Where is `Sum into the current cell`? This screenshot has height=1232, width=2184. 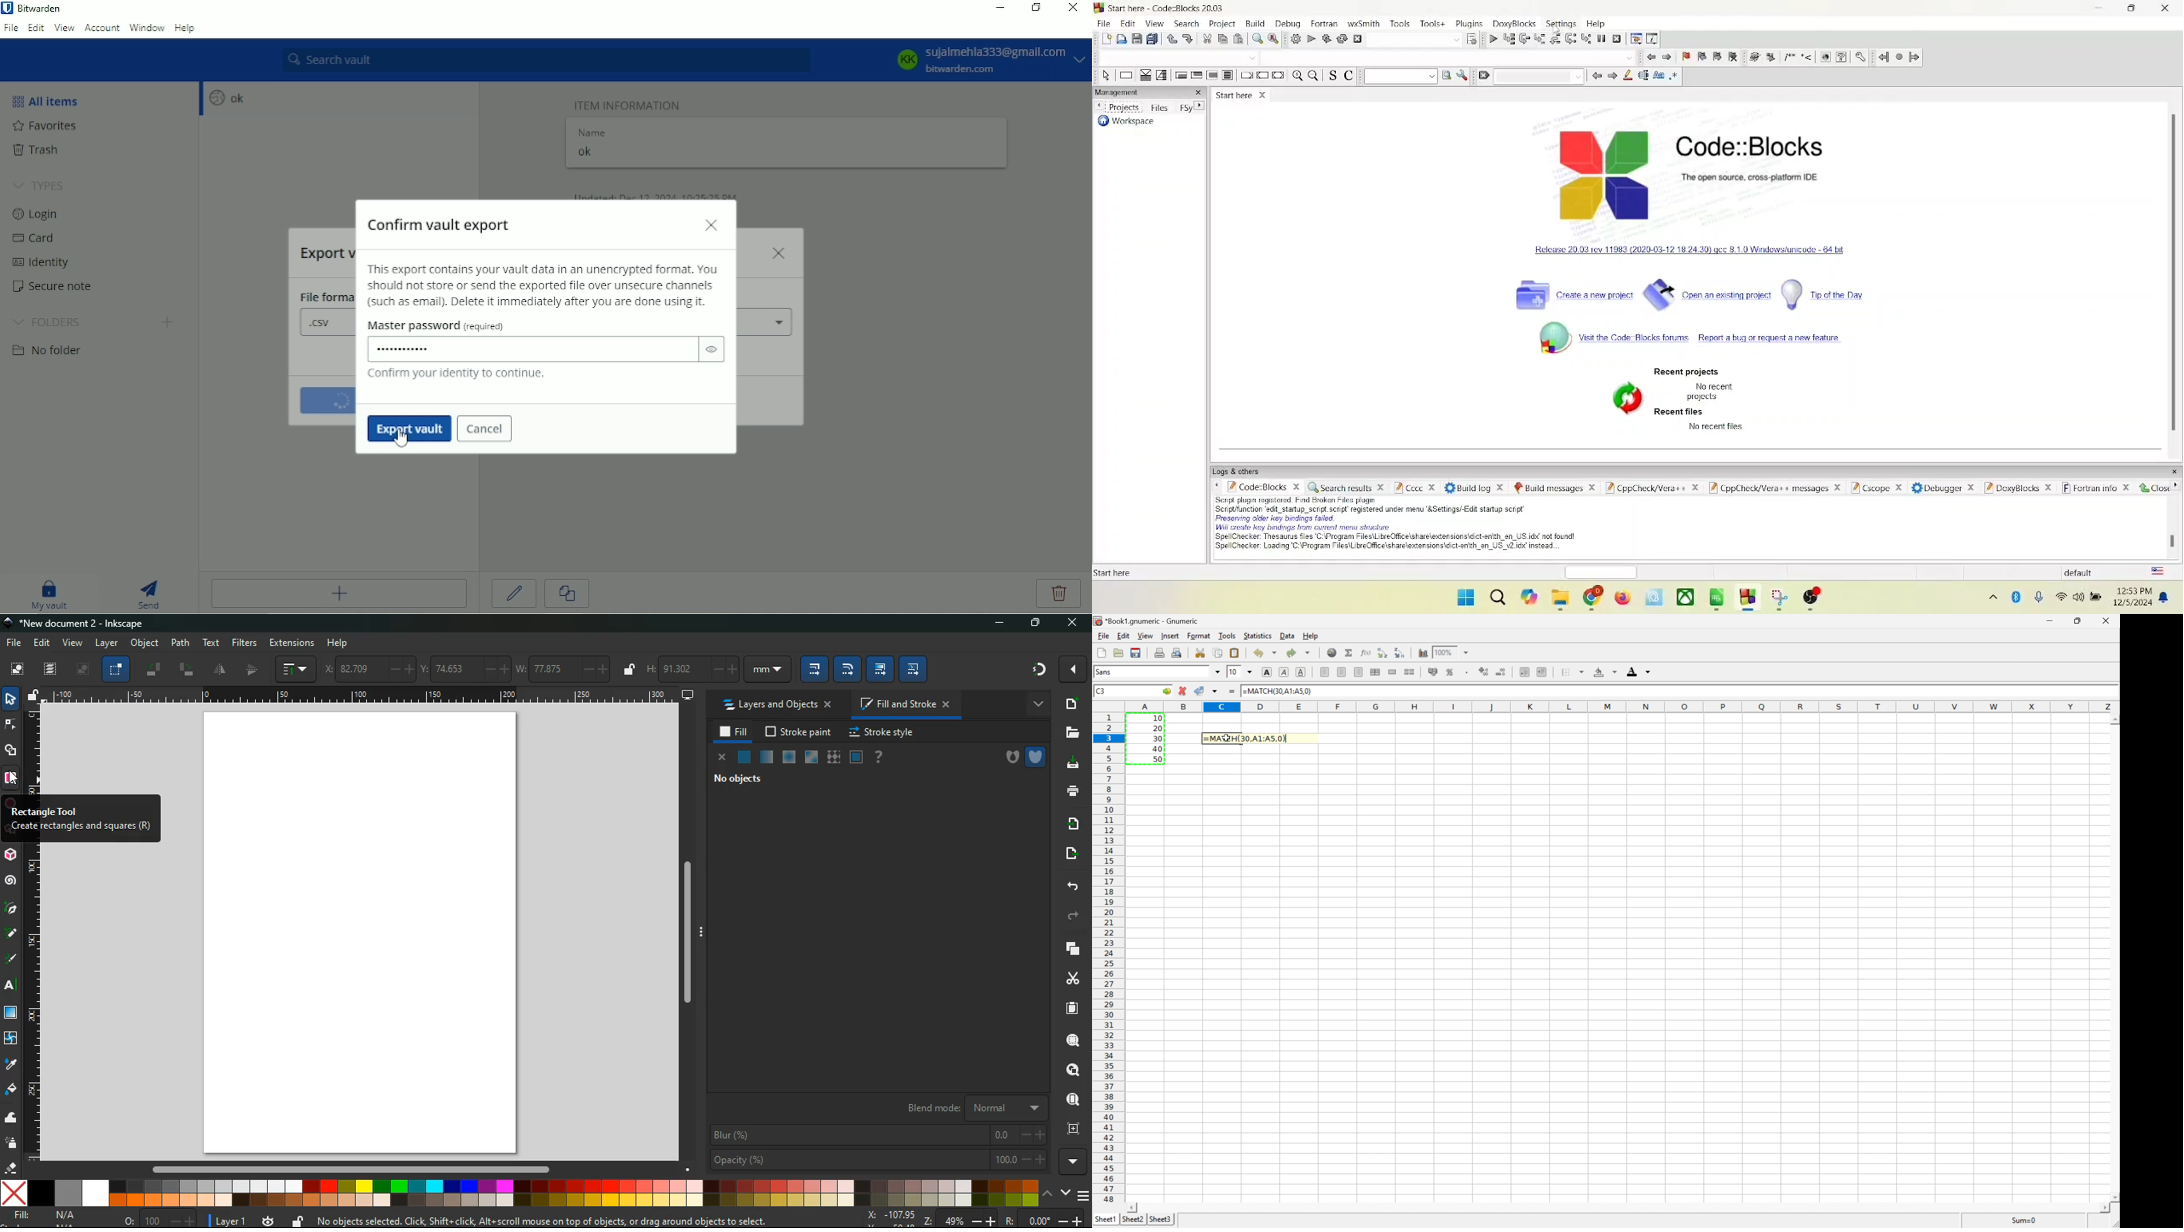
Sum into the current cell is located at coordinates (1349, 653).